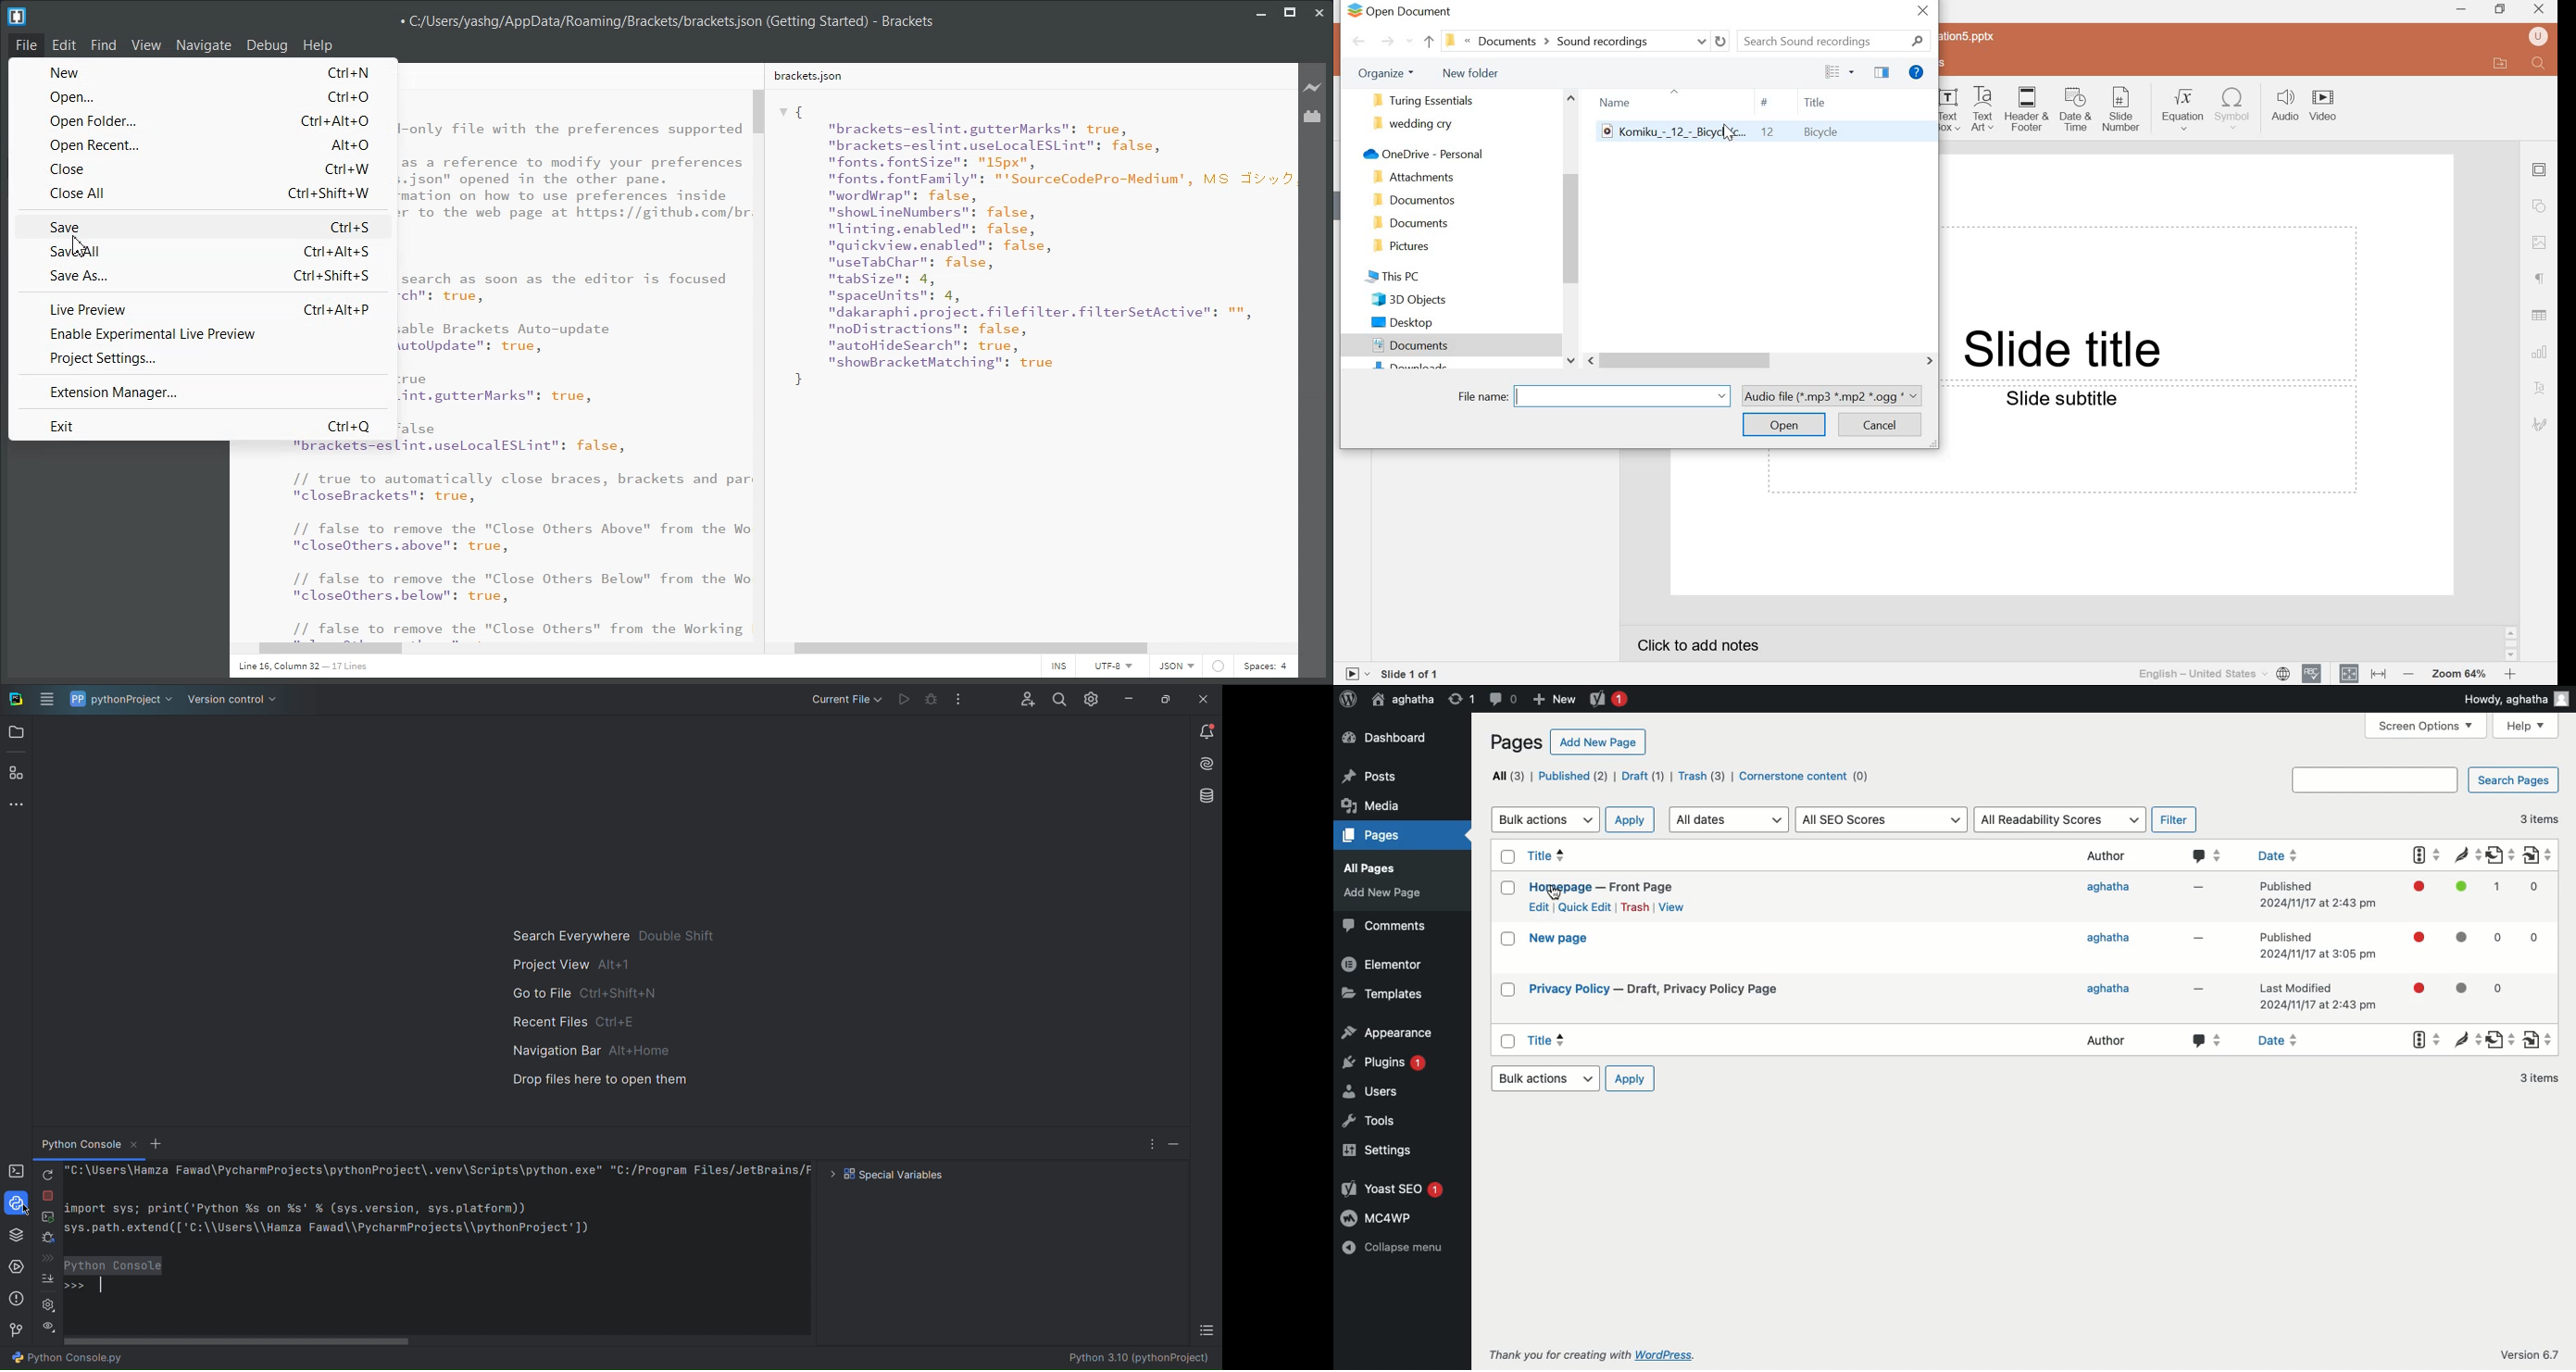 This screenshot has height=1372, width=2576. I want to click on Trash, so click(1635, 908).